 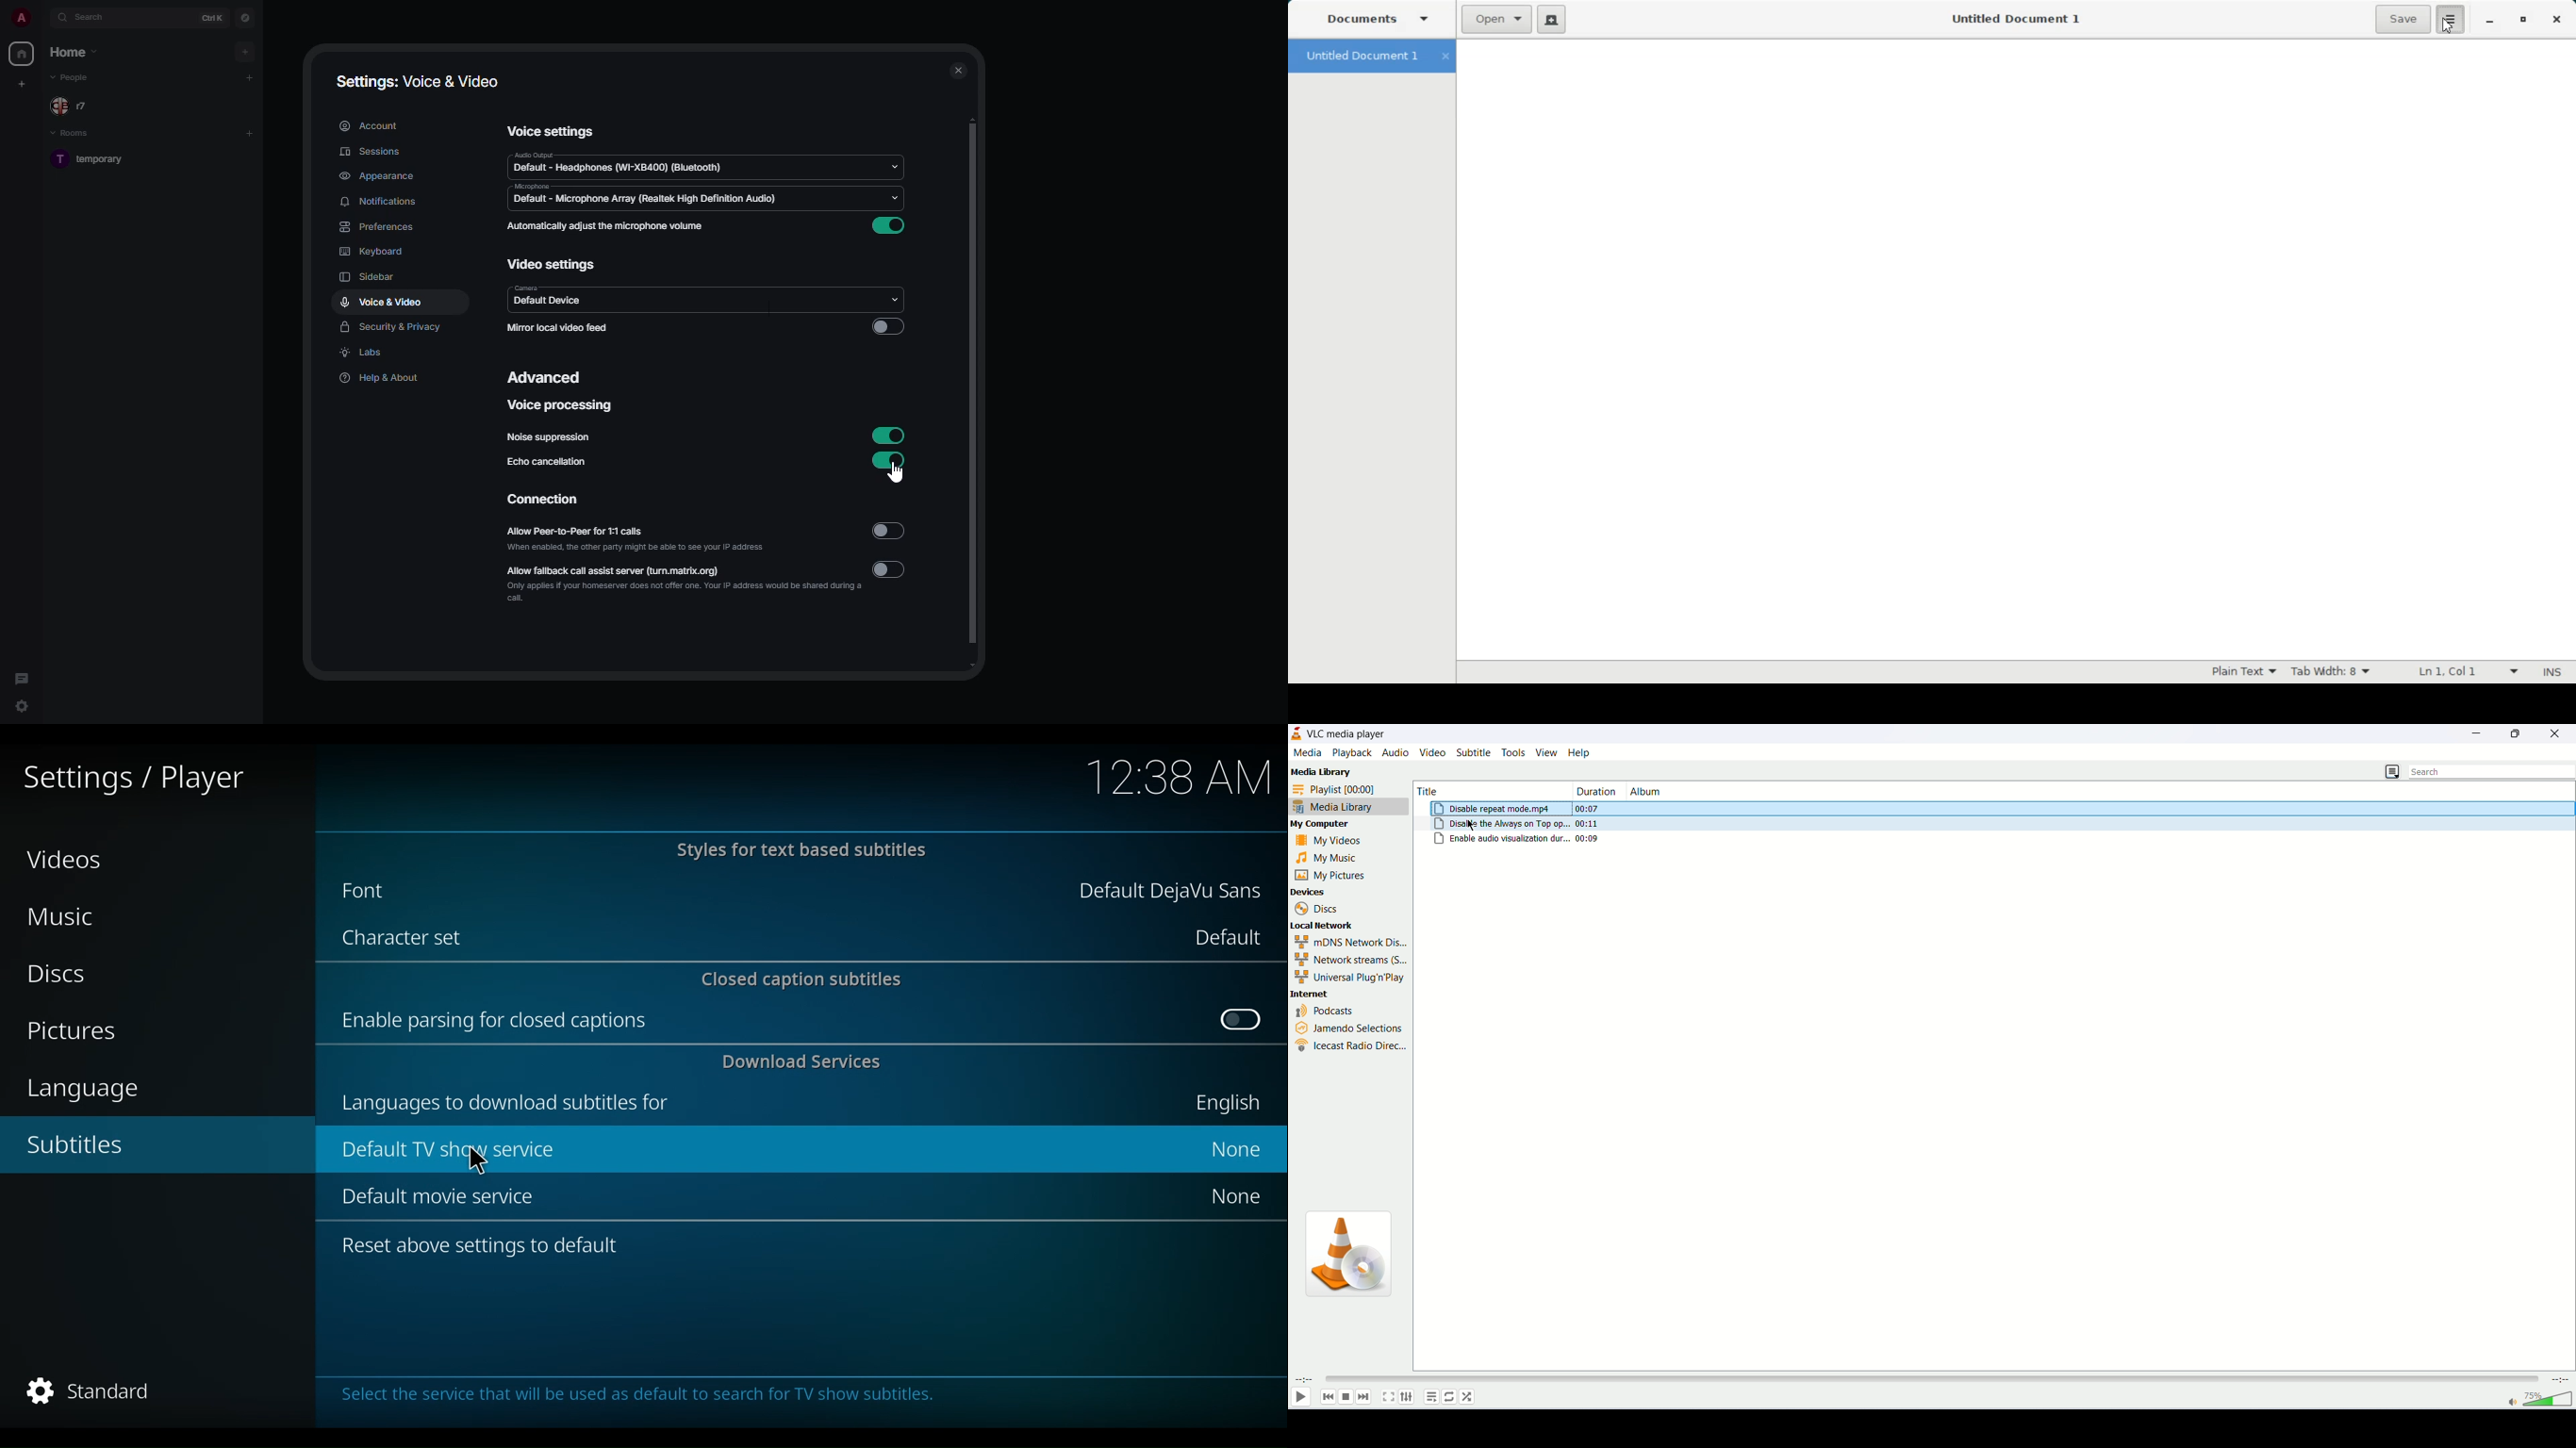 What do you see at coordinates (86, 1393) in the screenshot?
I see `Standard` at bounding box center [86, 1393].